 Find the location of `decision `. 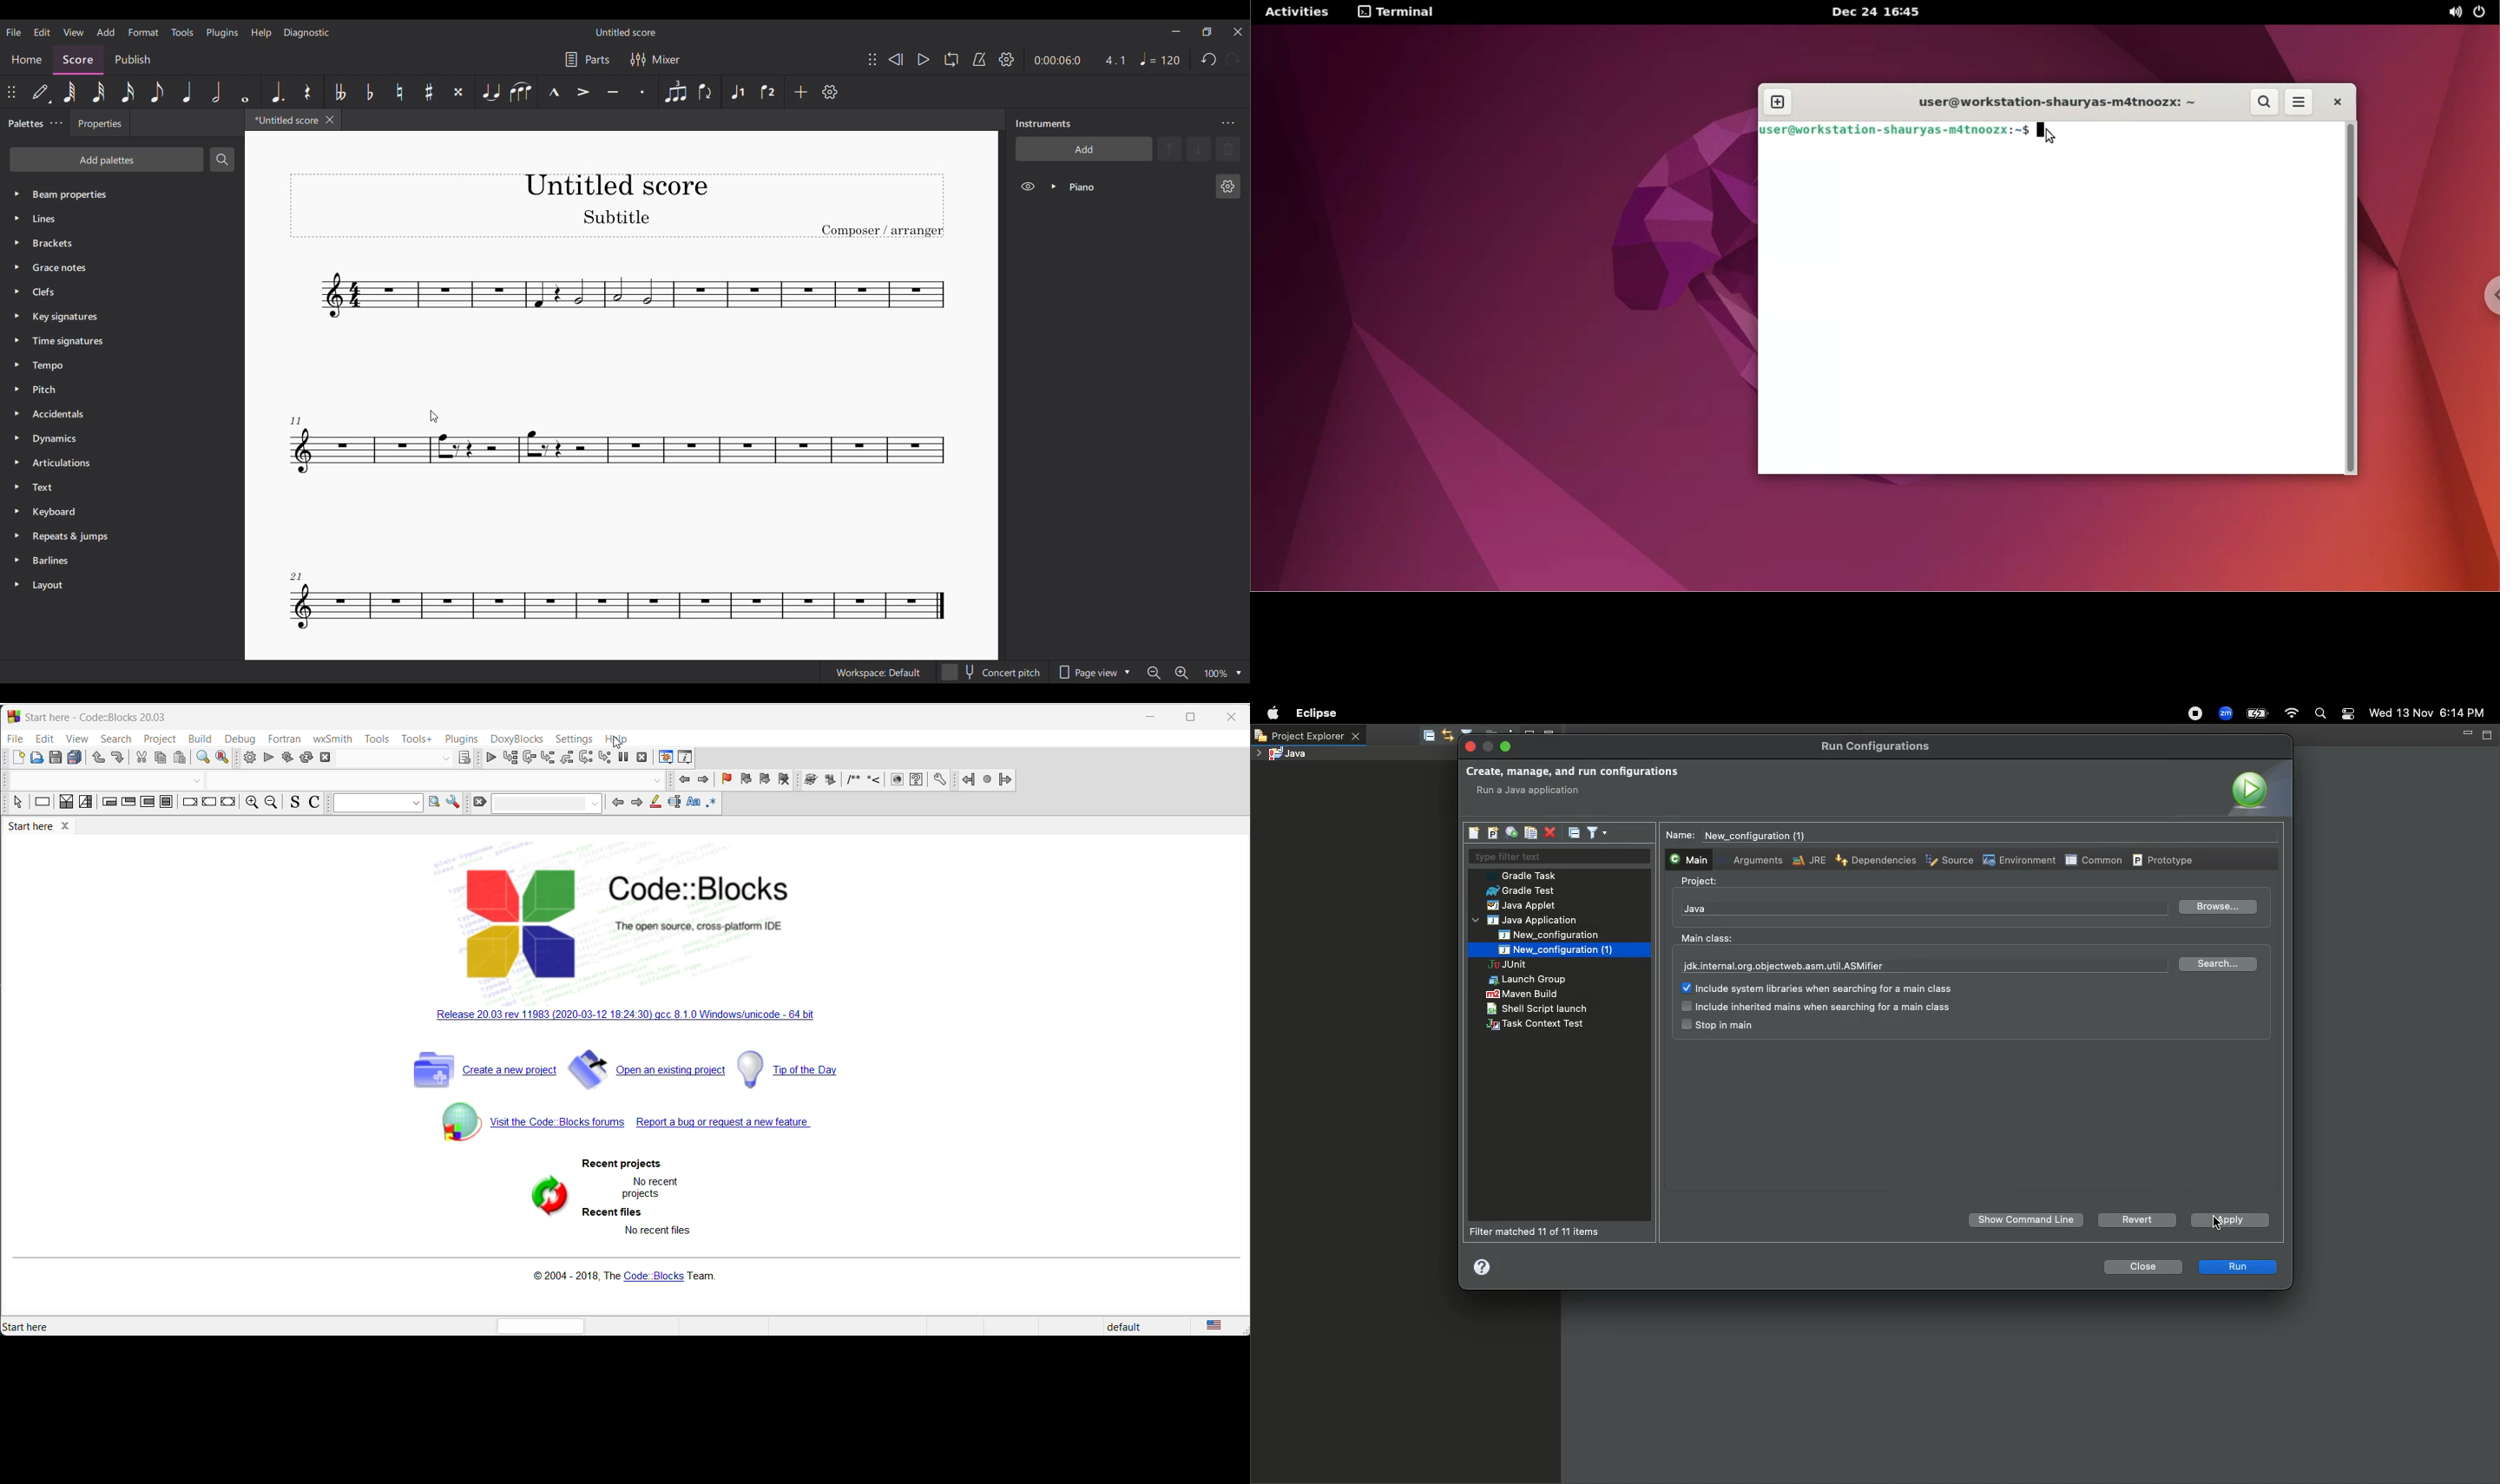

decision  is located at coordinates (65, 803).